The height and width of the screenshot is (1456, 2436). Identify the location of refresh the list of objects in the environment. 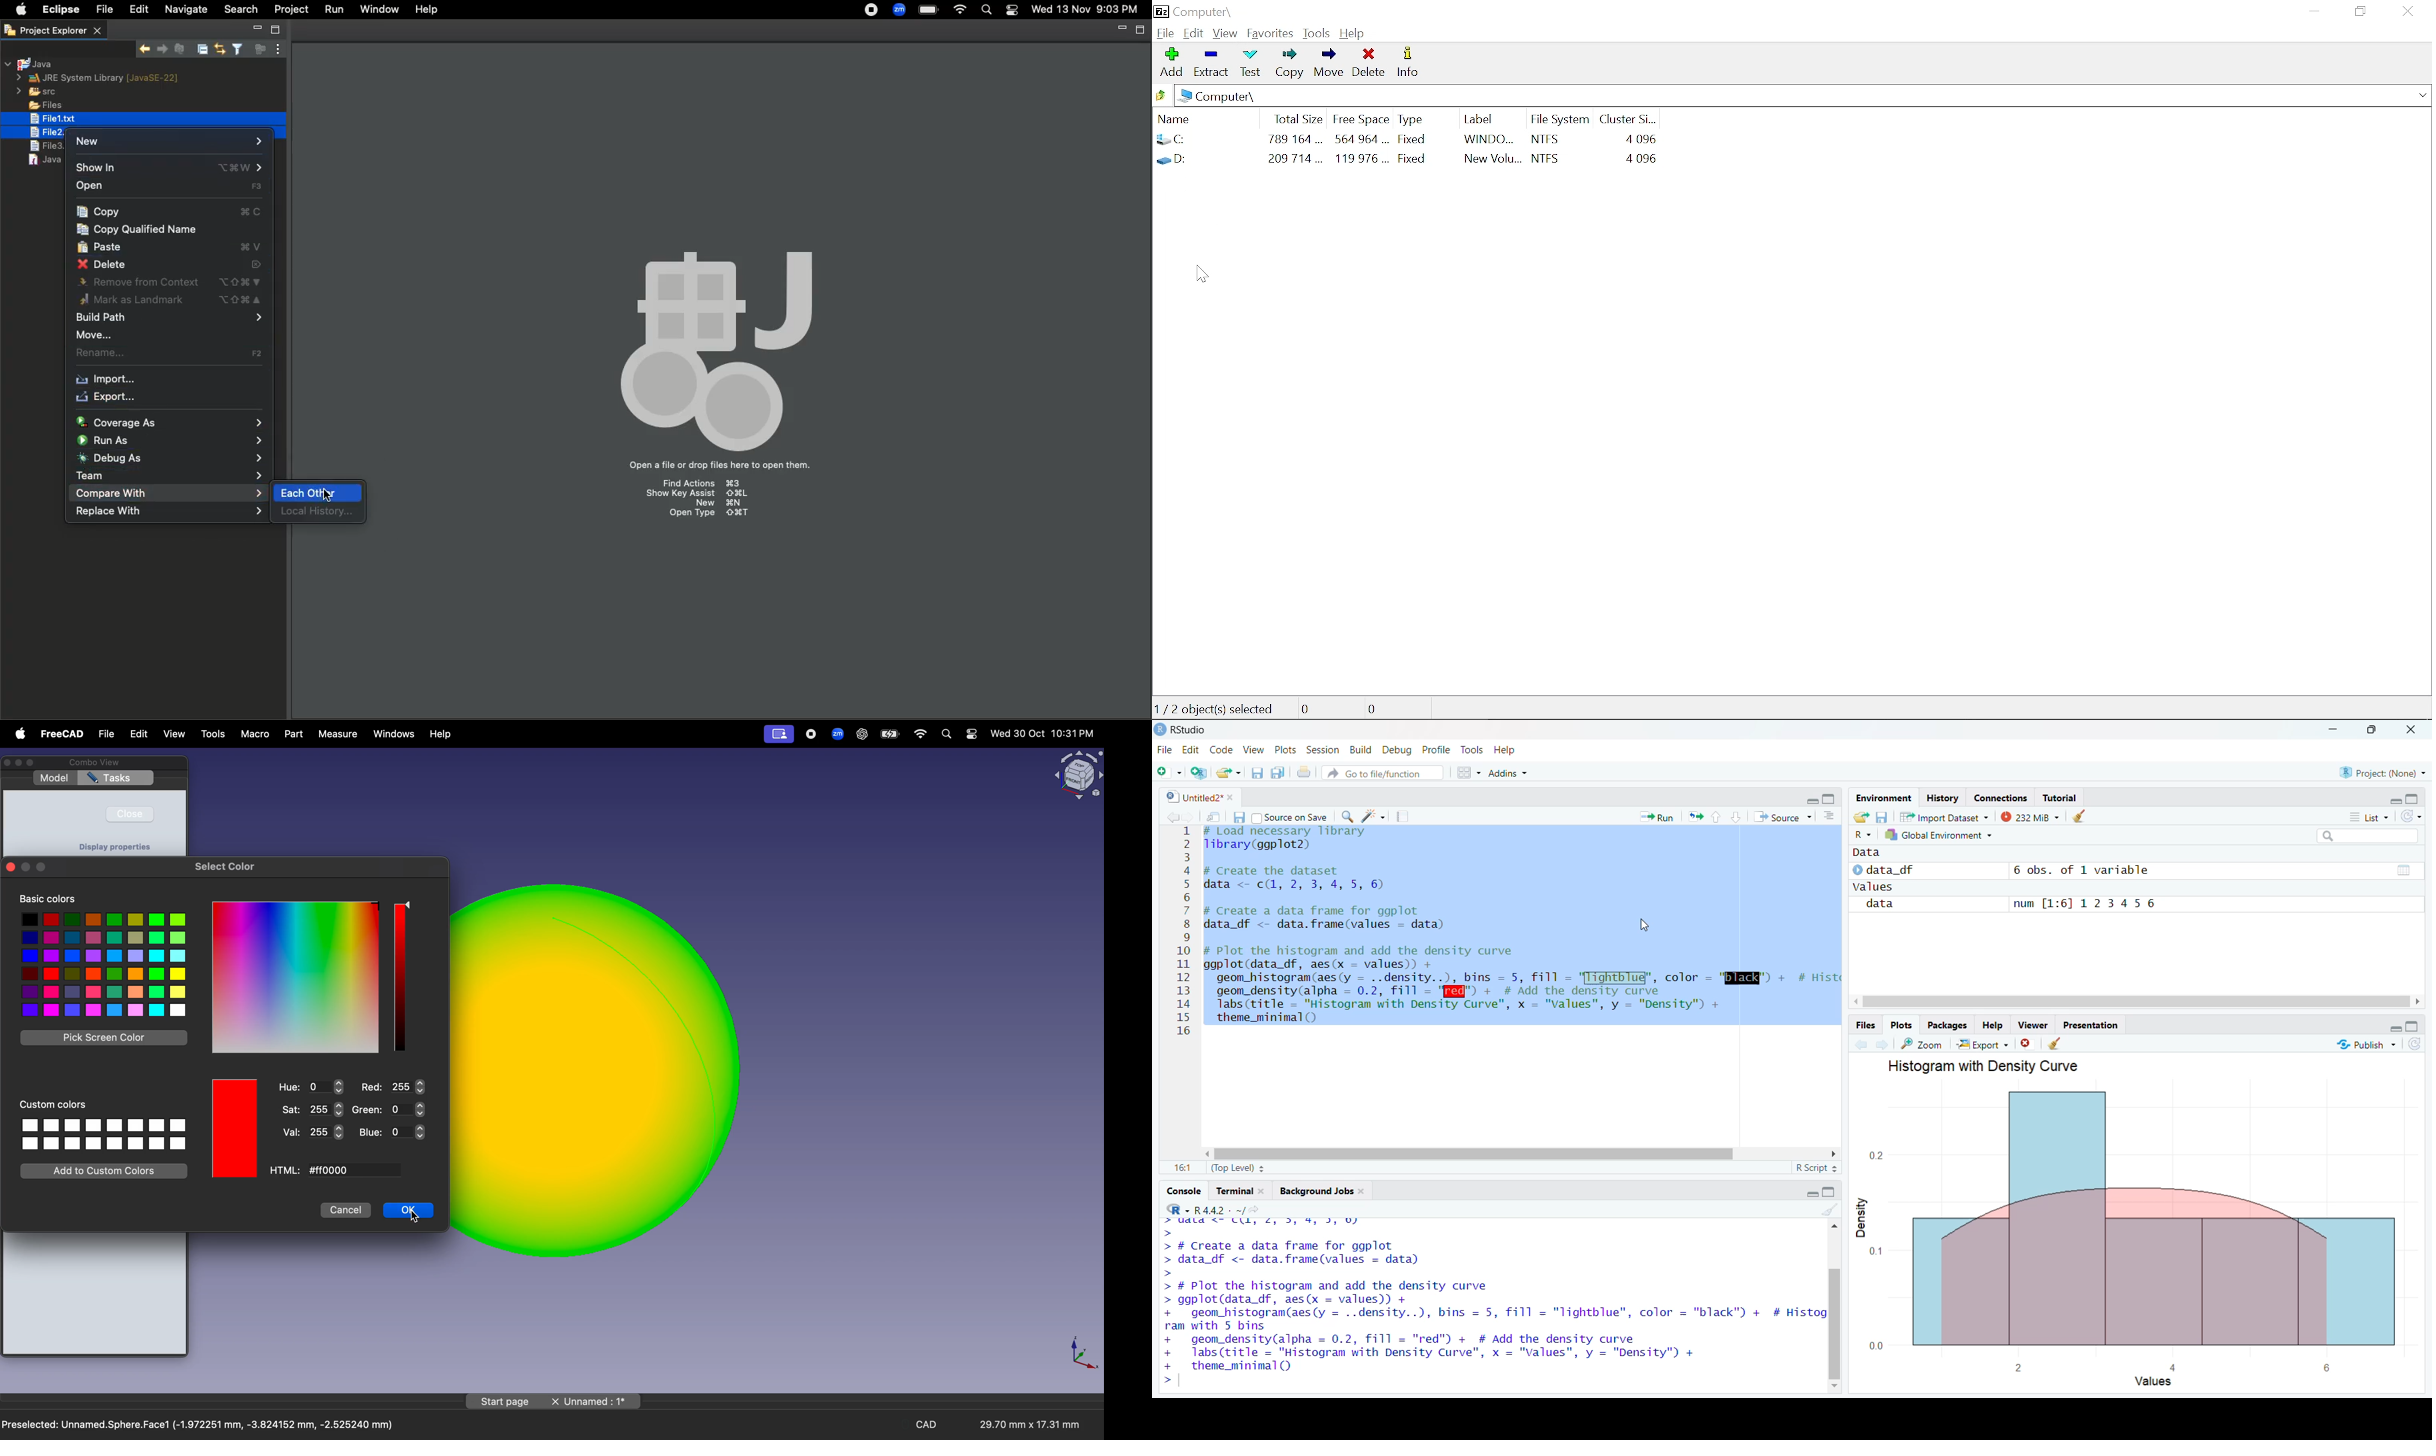
(2413, 817).